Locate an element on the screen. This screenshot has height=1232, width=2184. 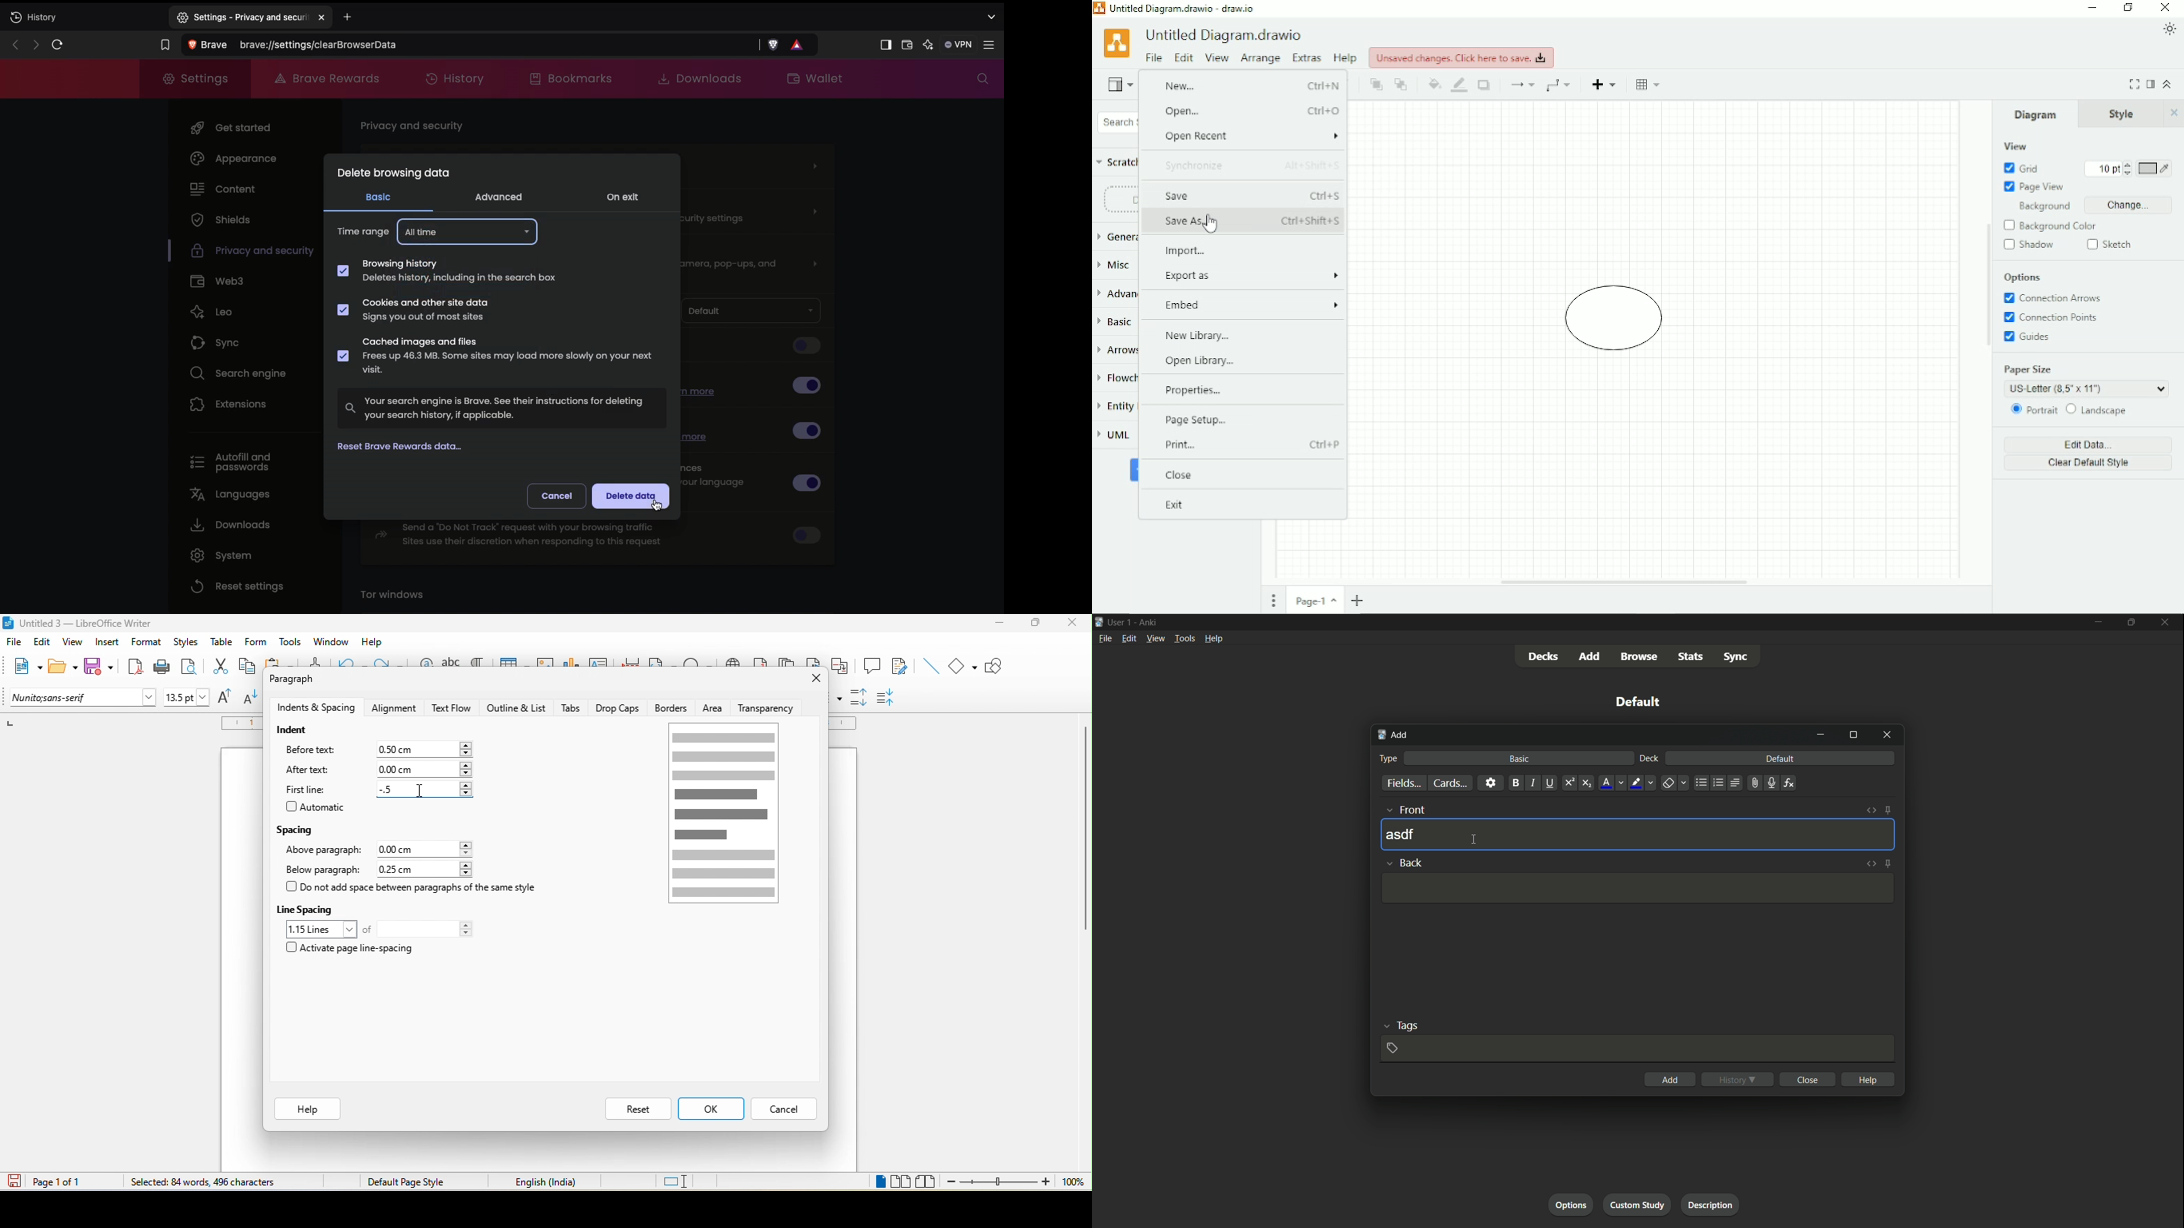
tools is located at coordinates (1184, 640).